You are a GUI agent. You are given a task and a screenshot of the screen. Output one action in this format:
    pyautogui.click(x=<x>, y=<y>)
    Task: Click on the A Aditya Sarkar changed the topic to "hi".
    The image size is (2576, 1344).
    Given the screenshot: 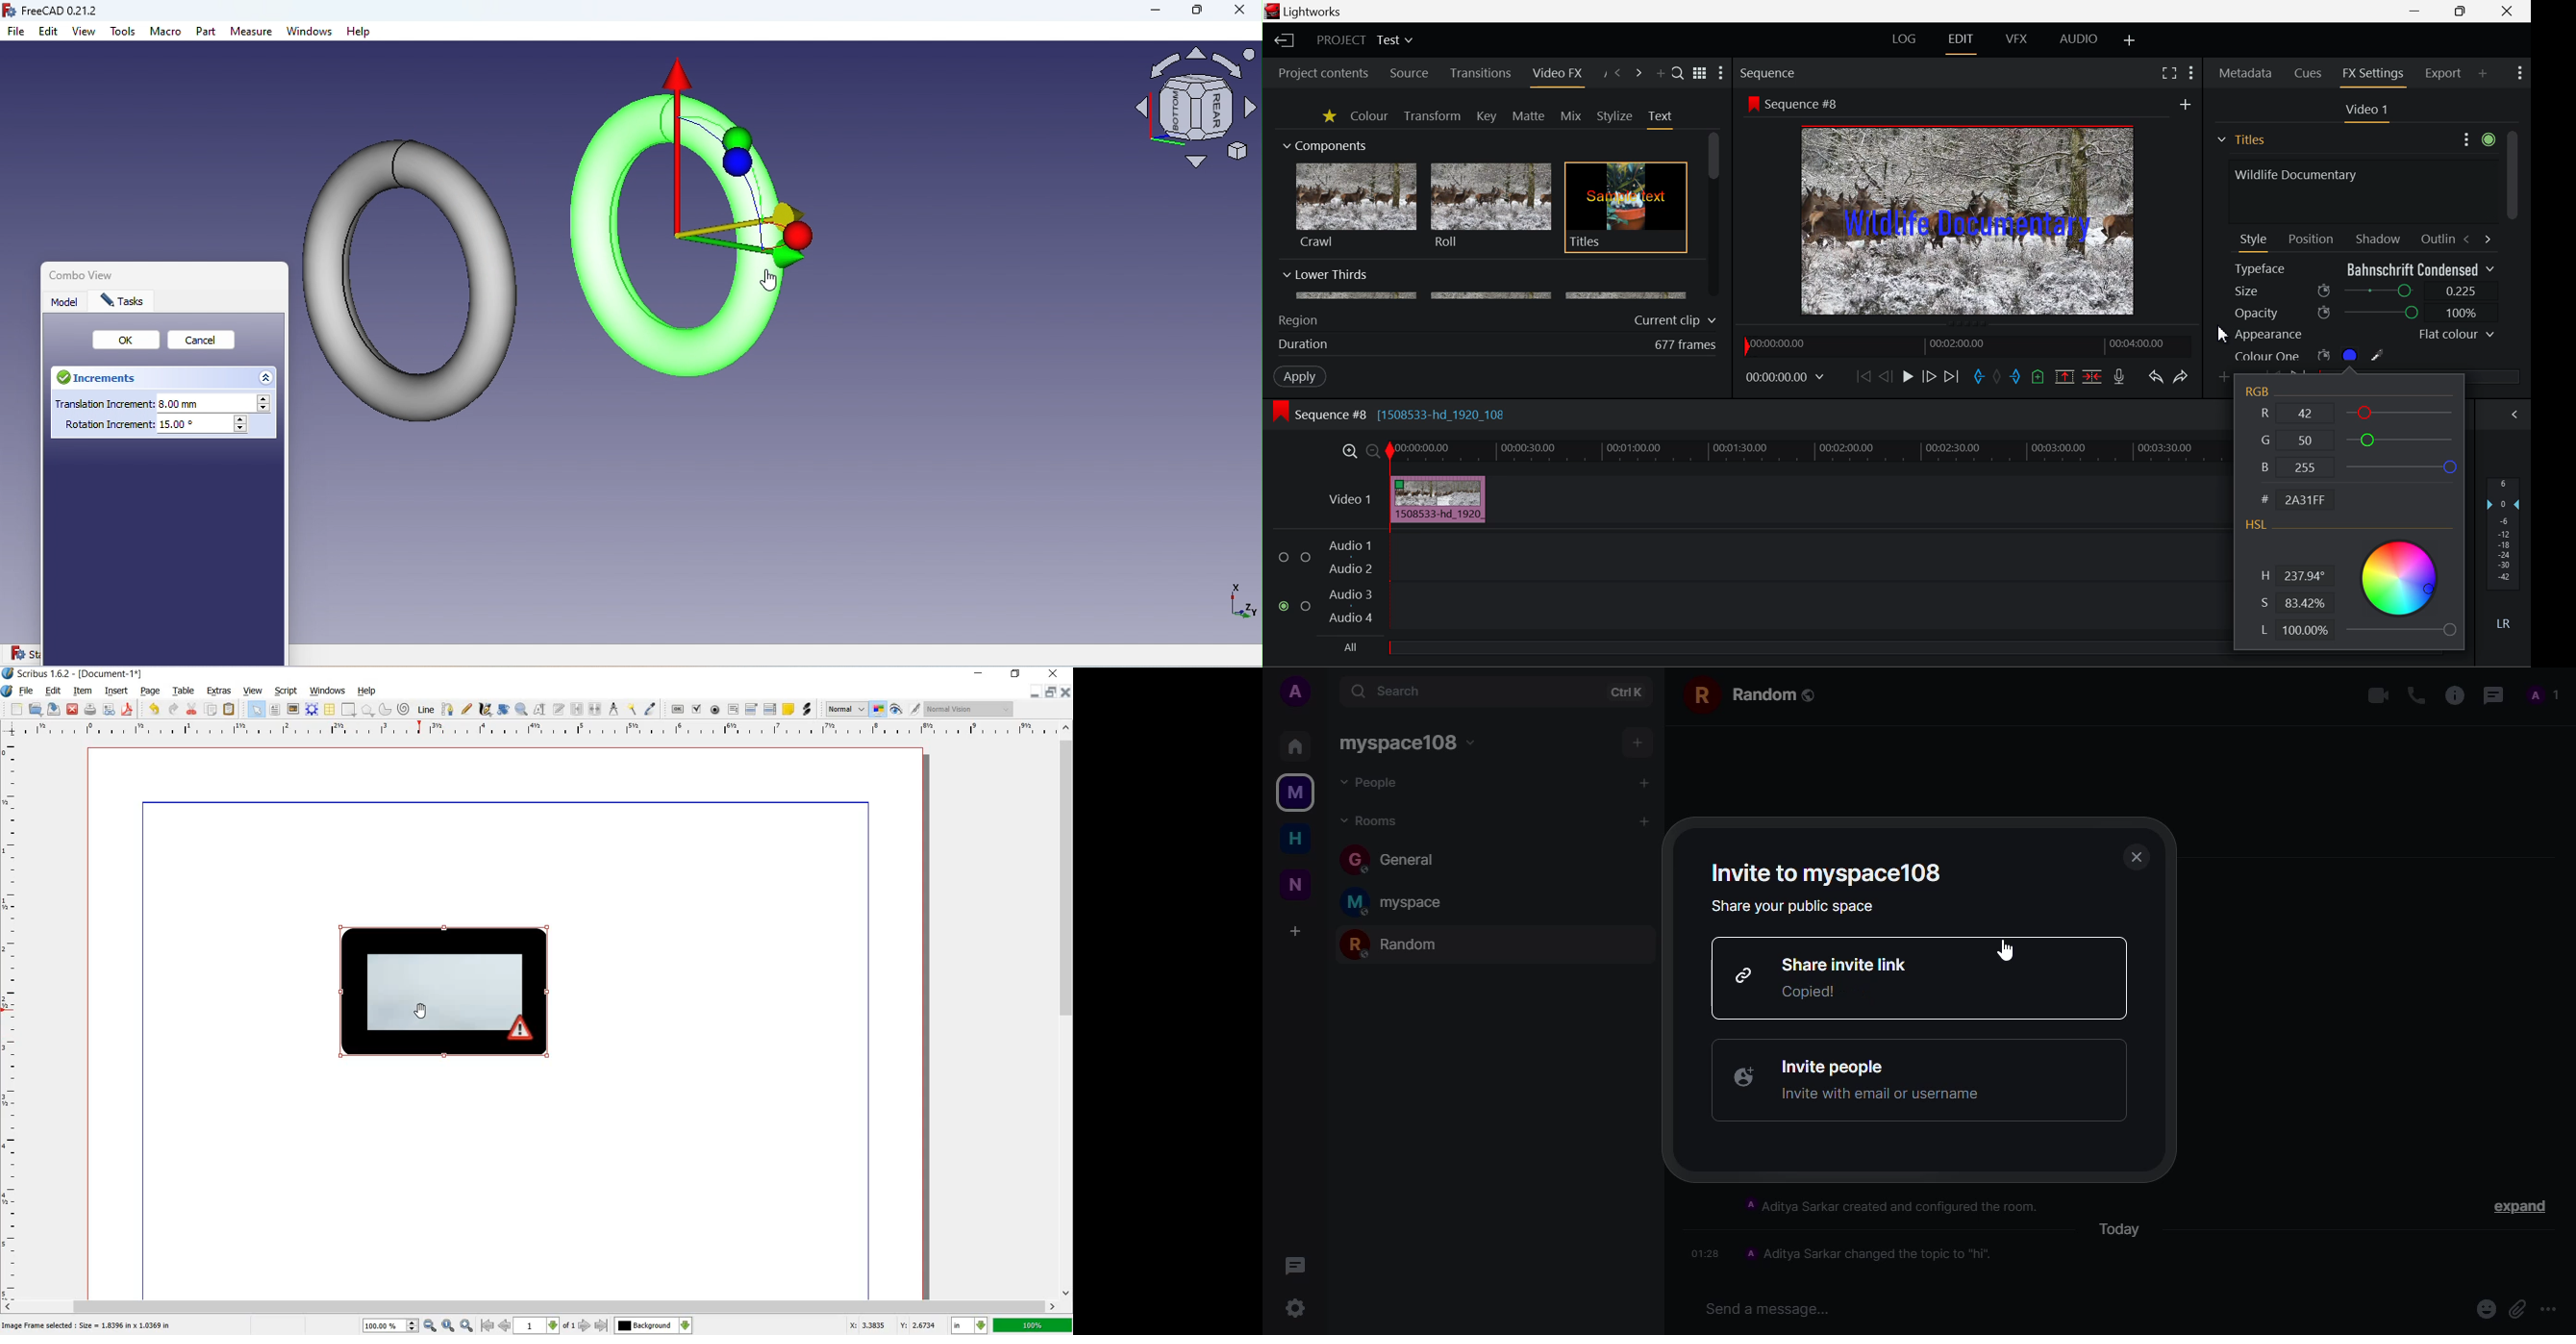 What is the action you would take?
    pyautogui.click(x=1873, y=1254)
    